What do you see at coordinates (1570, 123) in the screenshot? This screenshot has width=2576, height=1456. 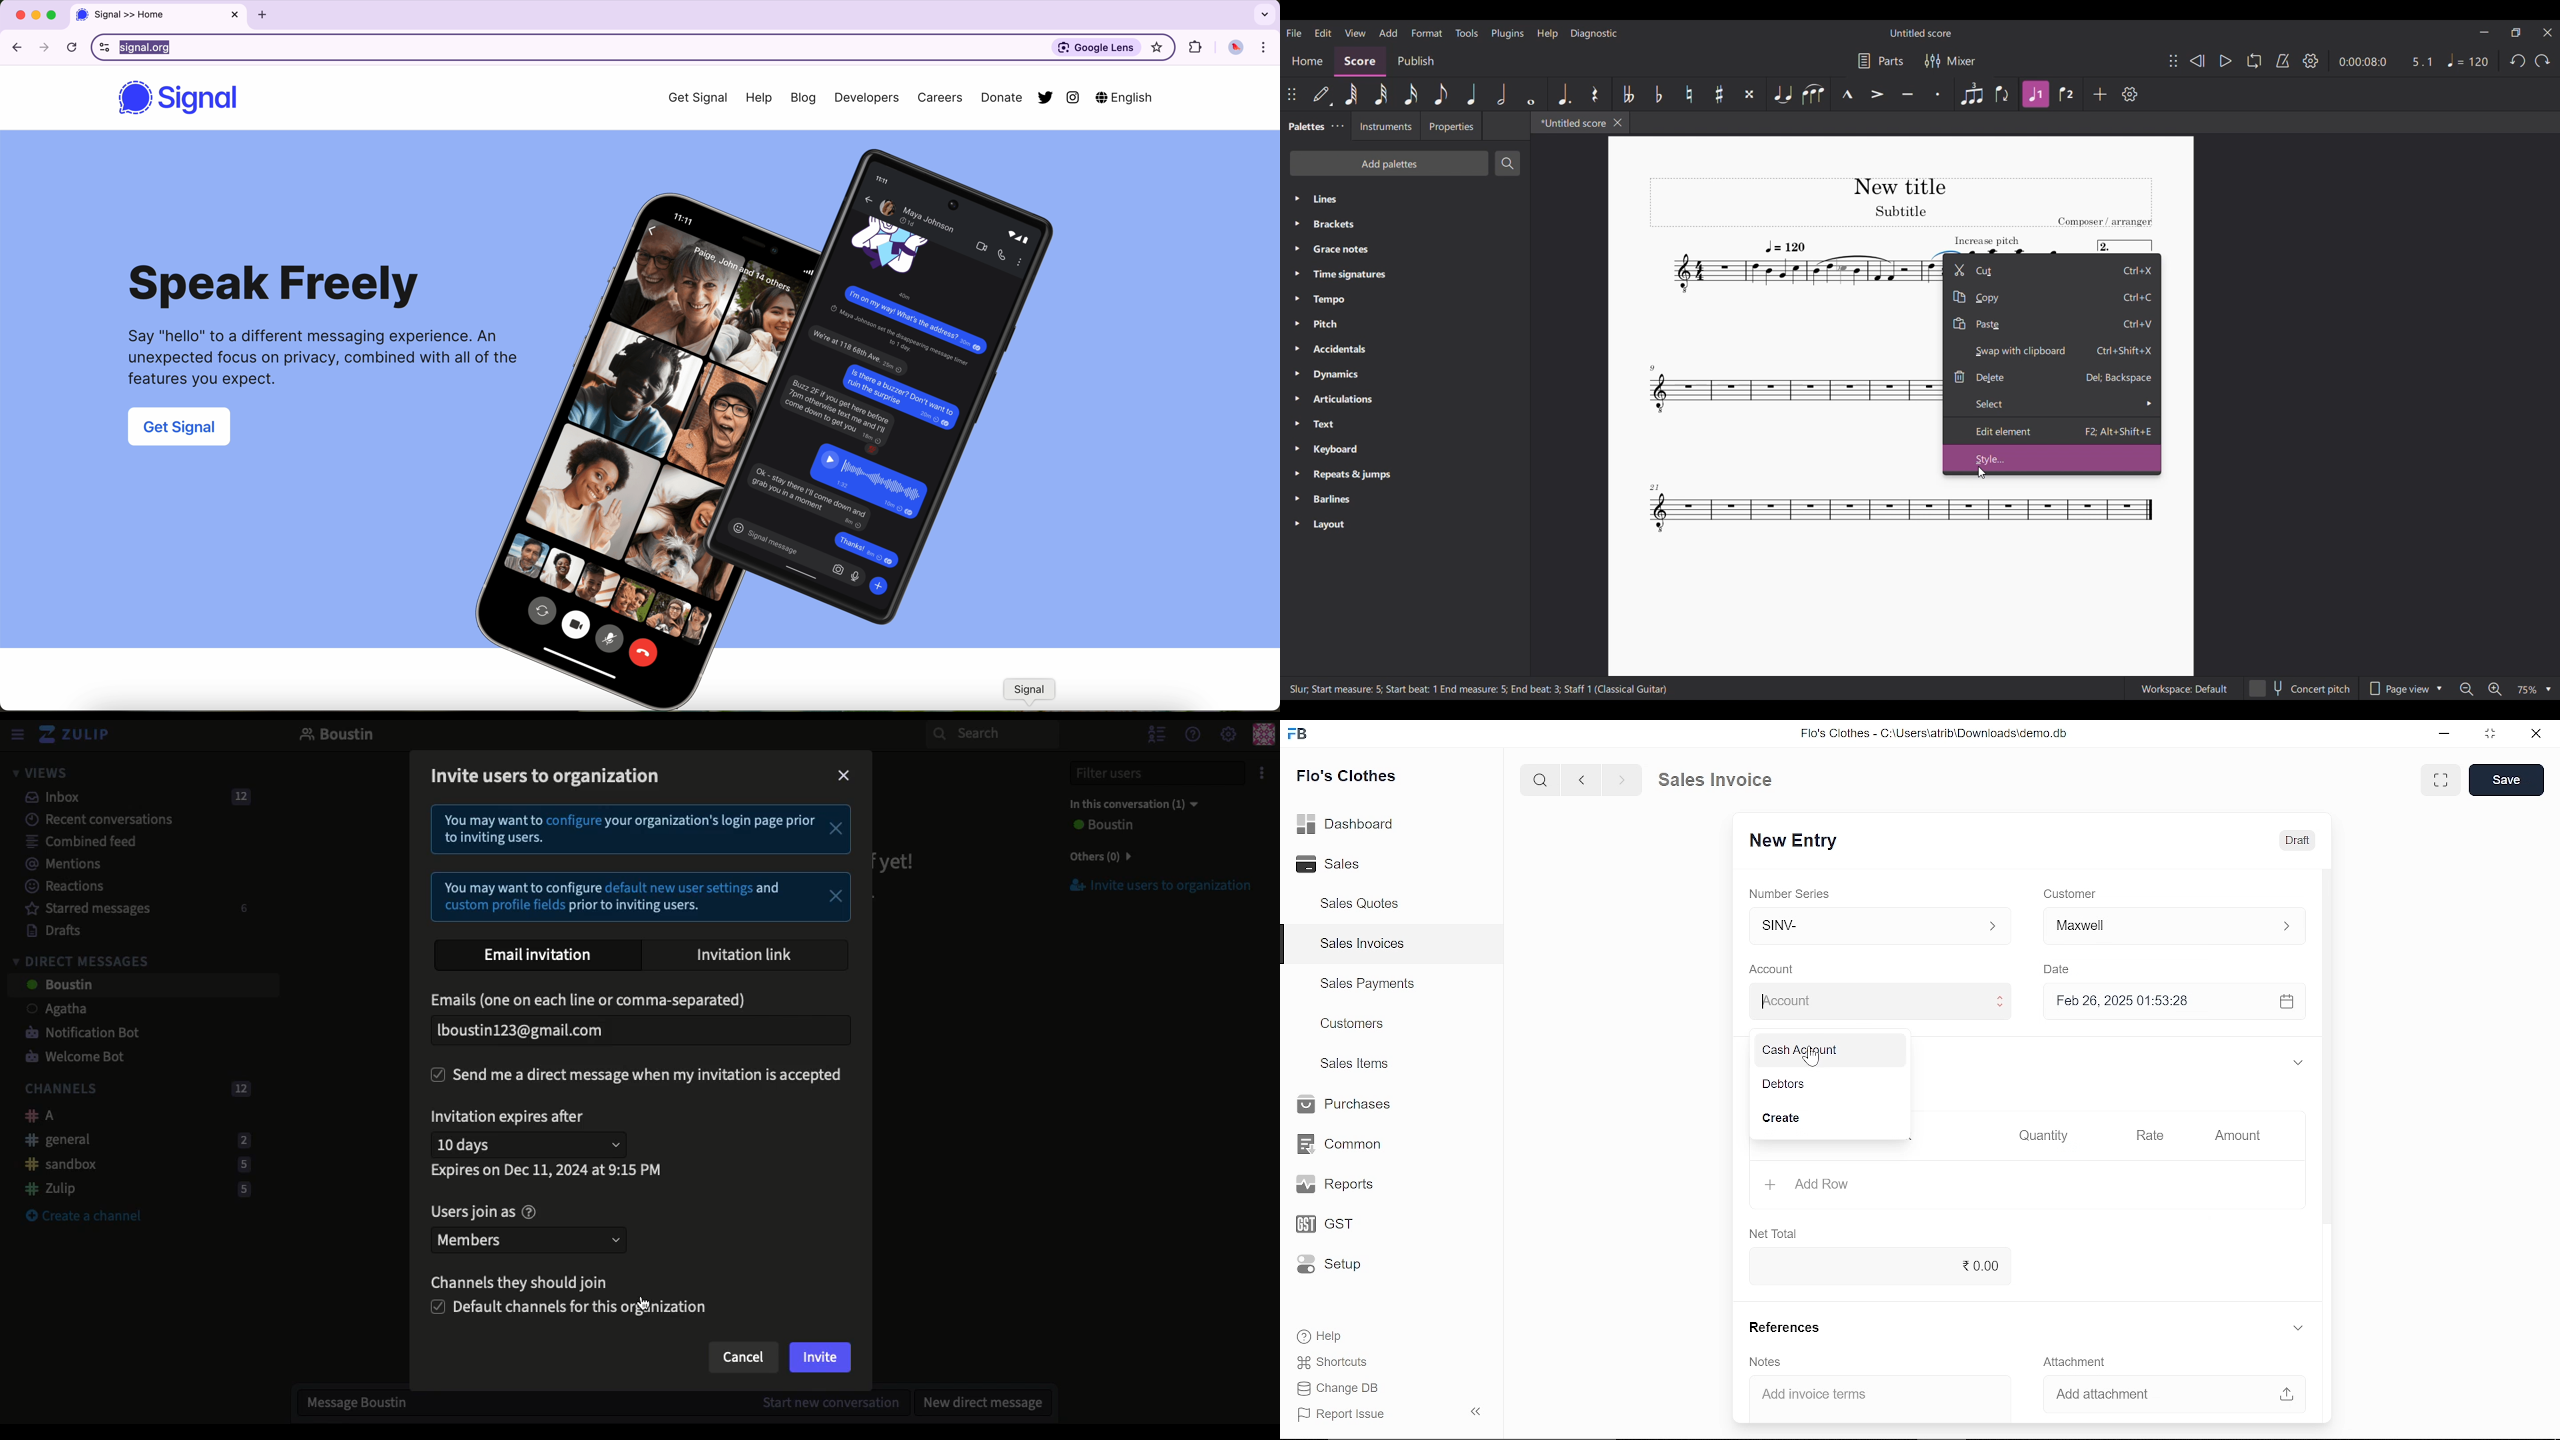 I see `*Untitled score, current tab` at bounding box center [1570, 123].